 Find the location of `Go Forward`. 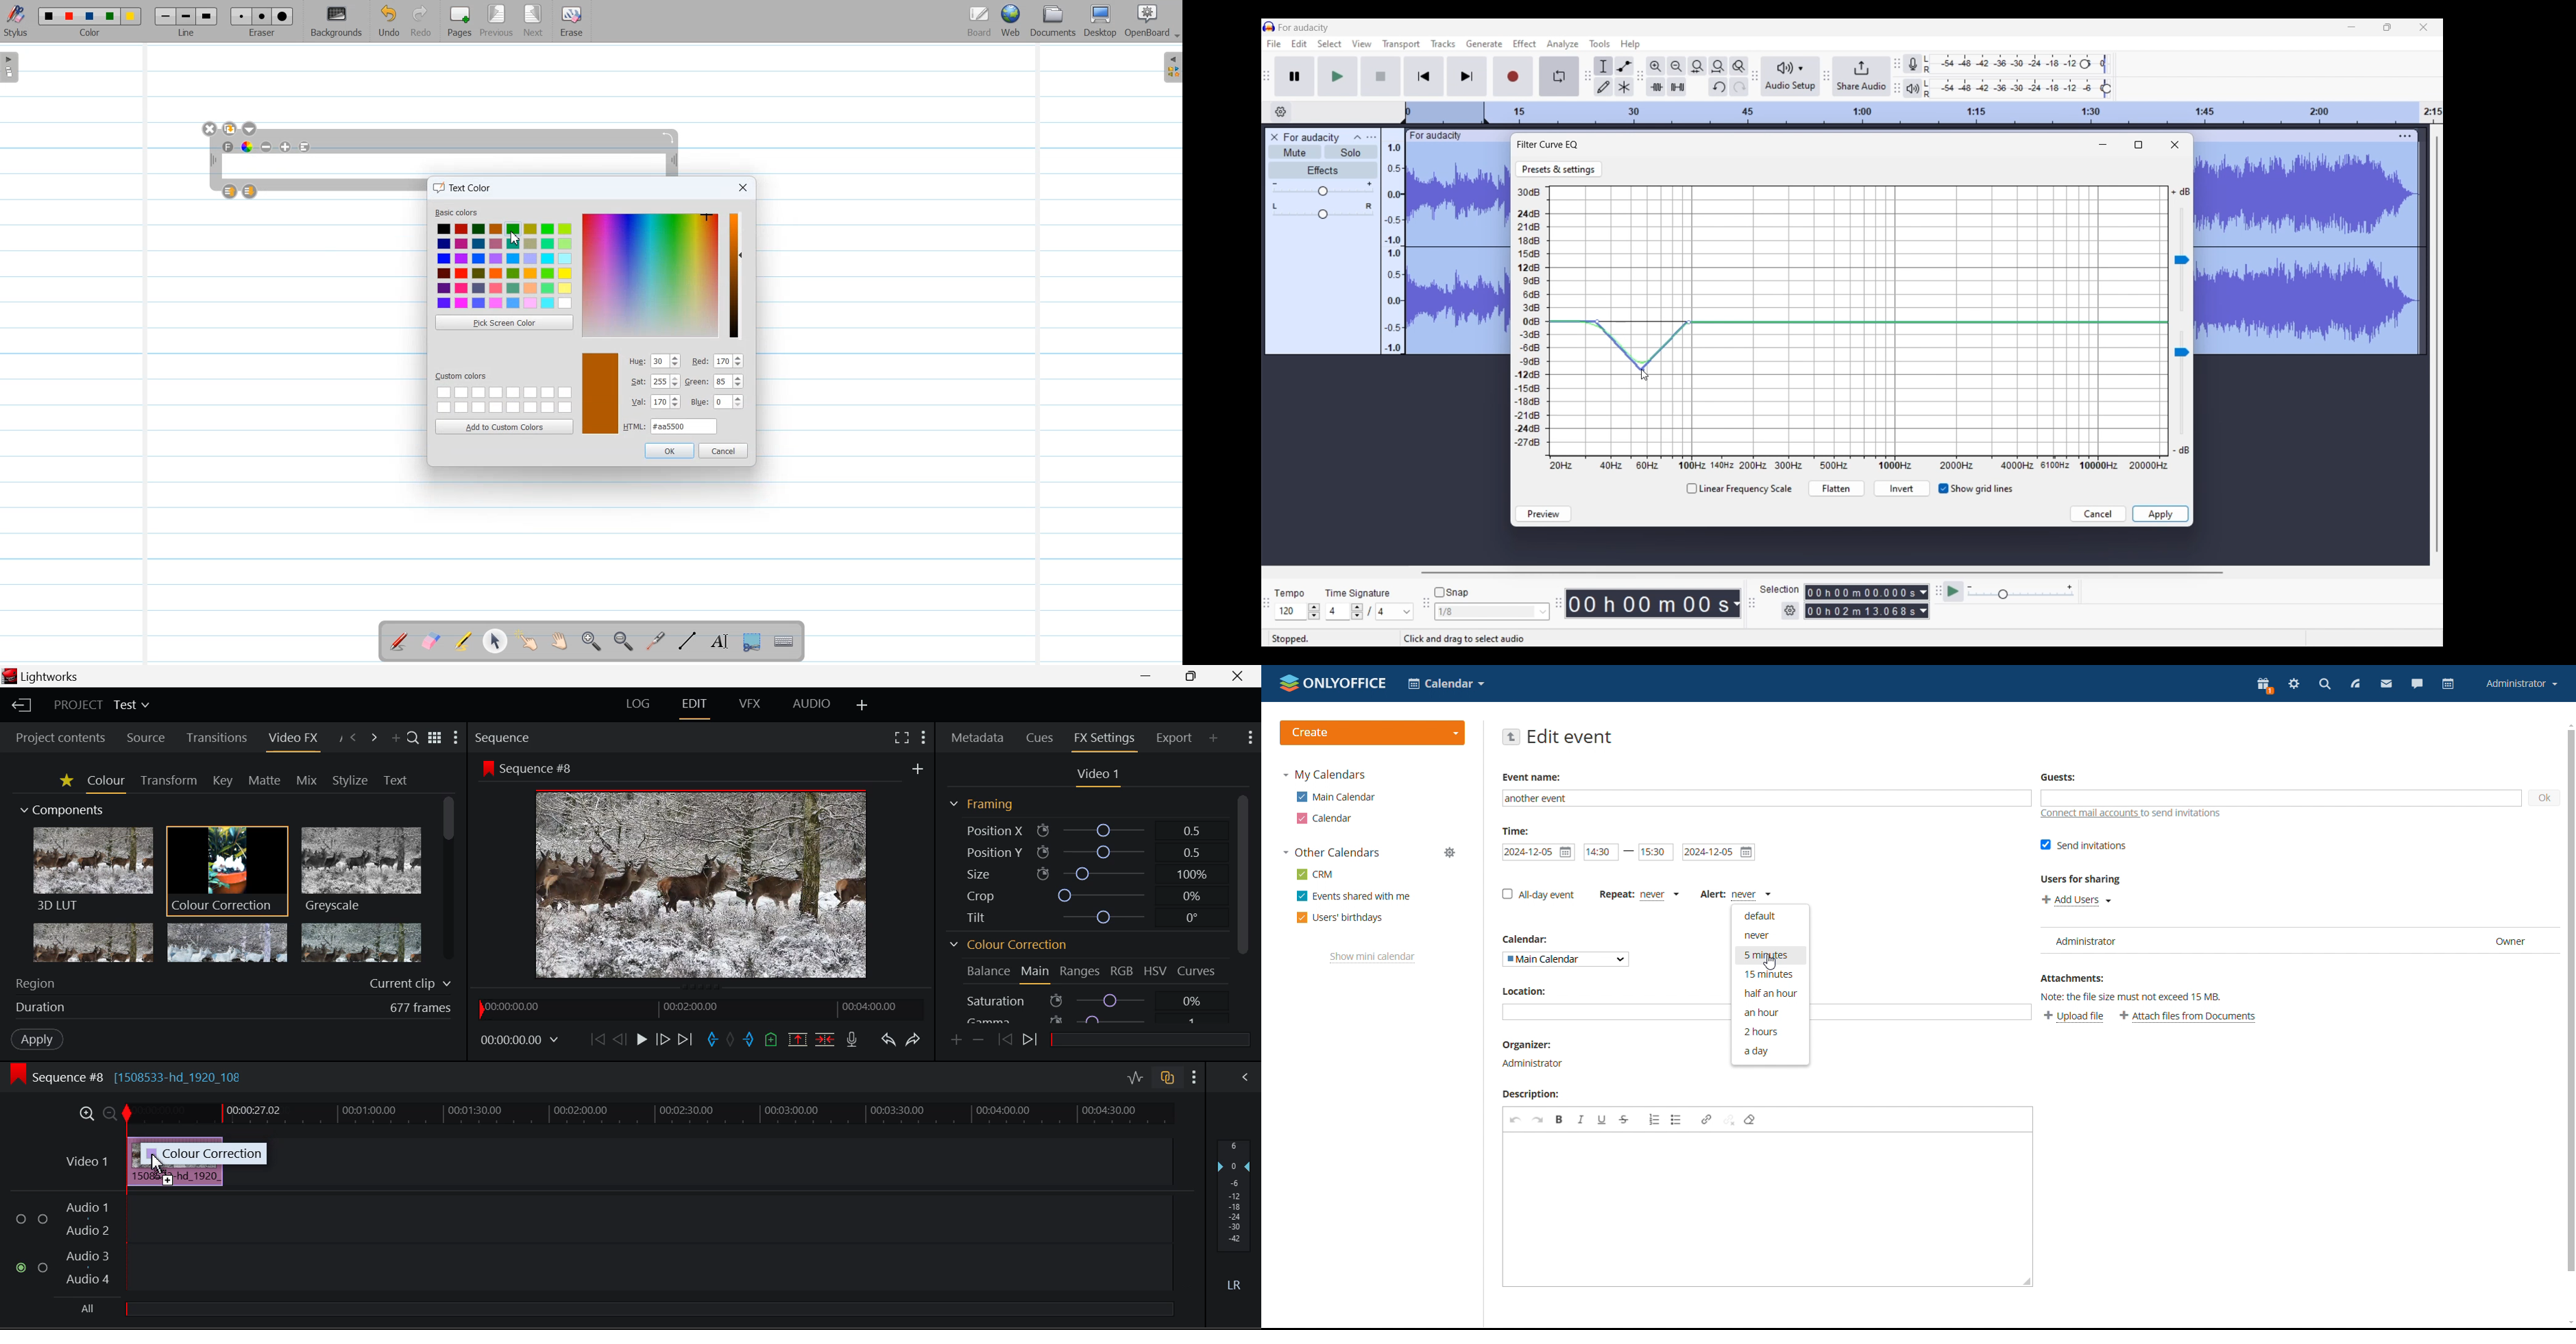

Go Forward is located at coordinates (662, 1042).